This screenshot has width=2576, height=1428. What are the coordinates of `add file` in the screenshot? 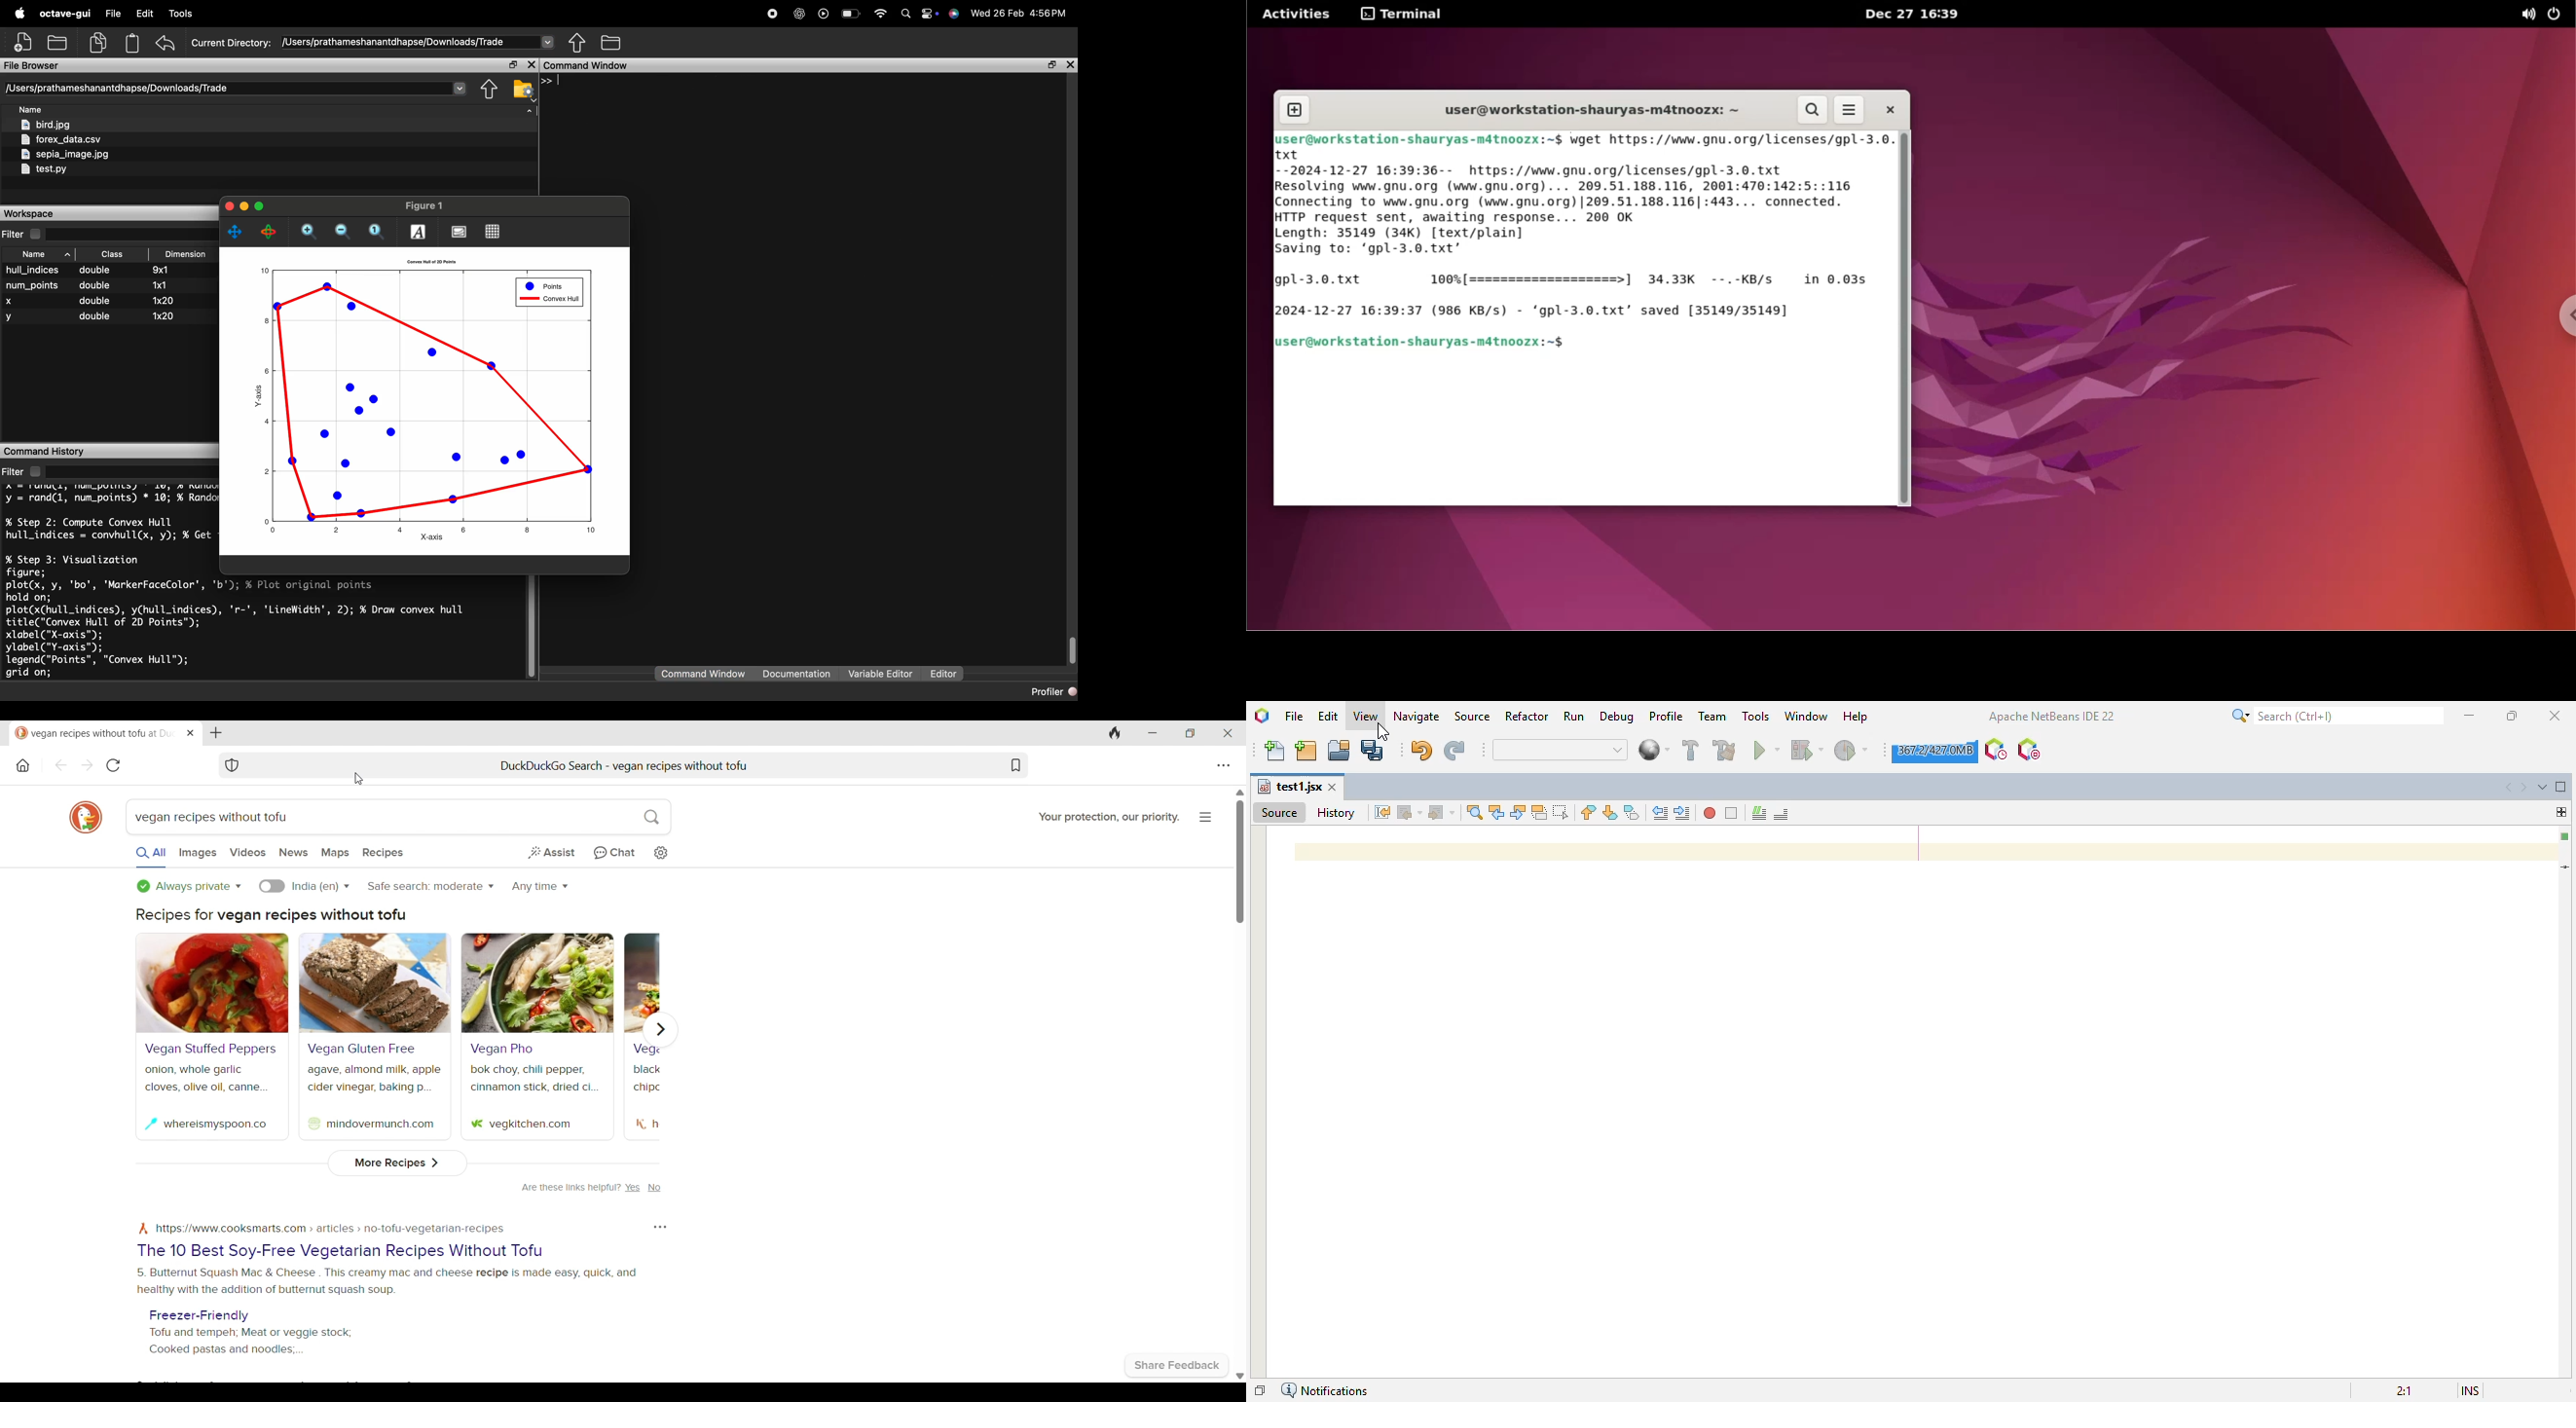 It's located at (24, 41).